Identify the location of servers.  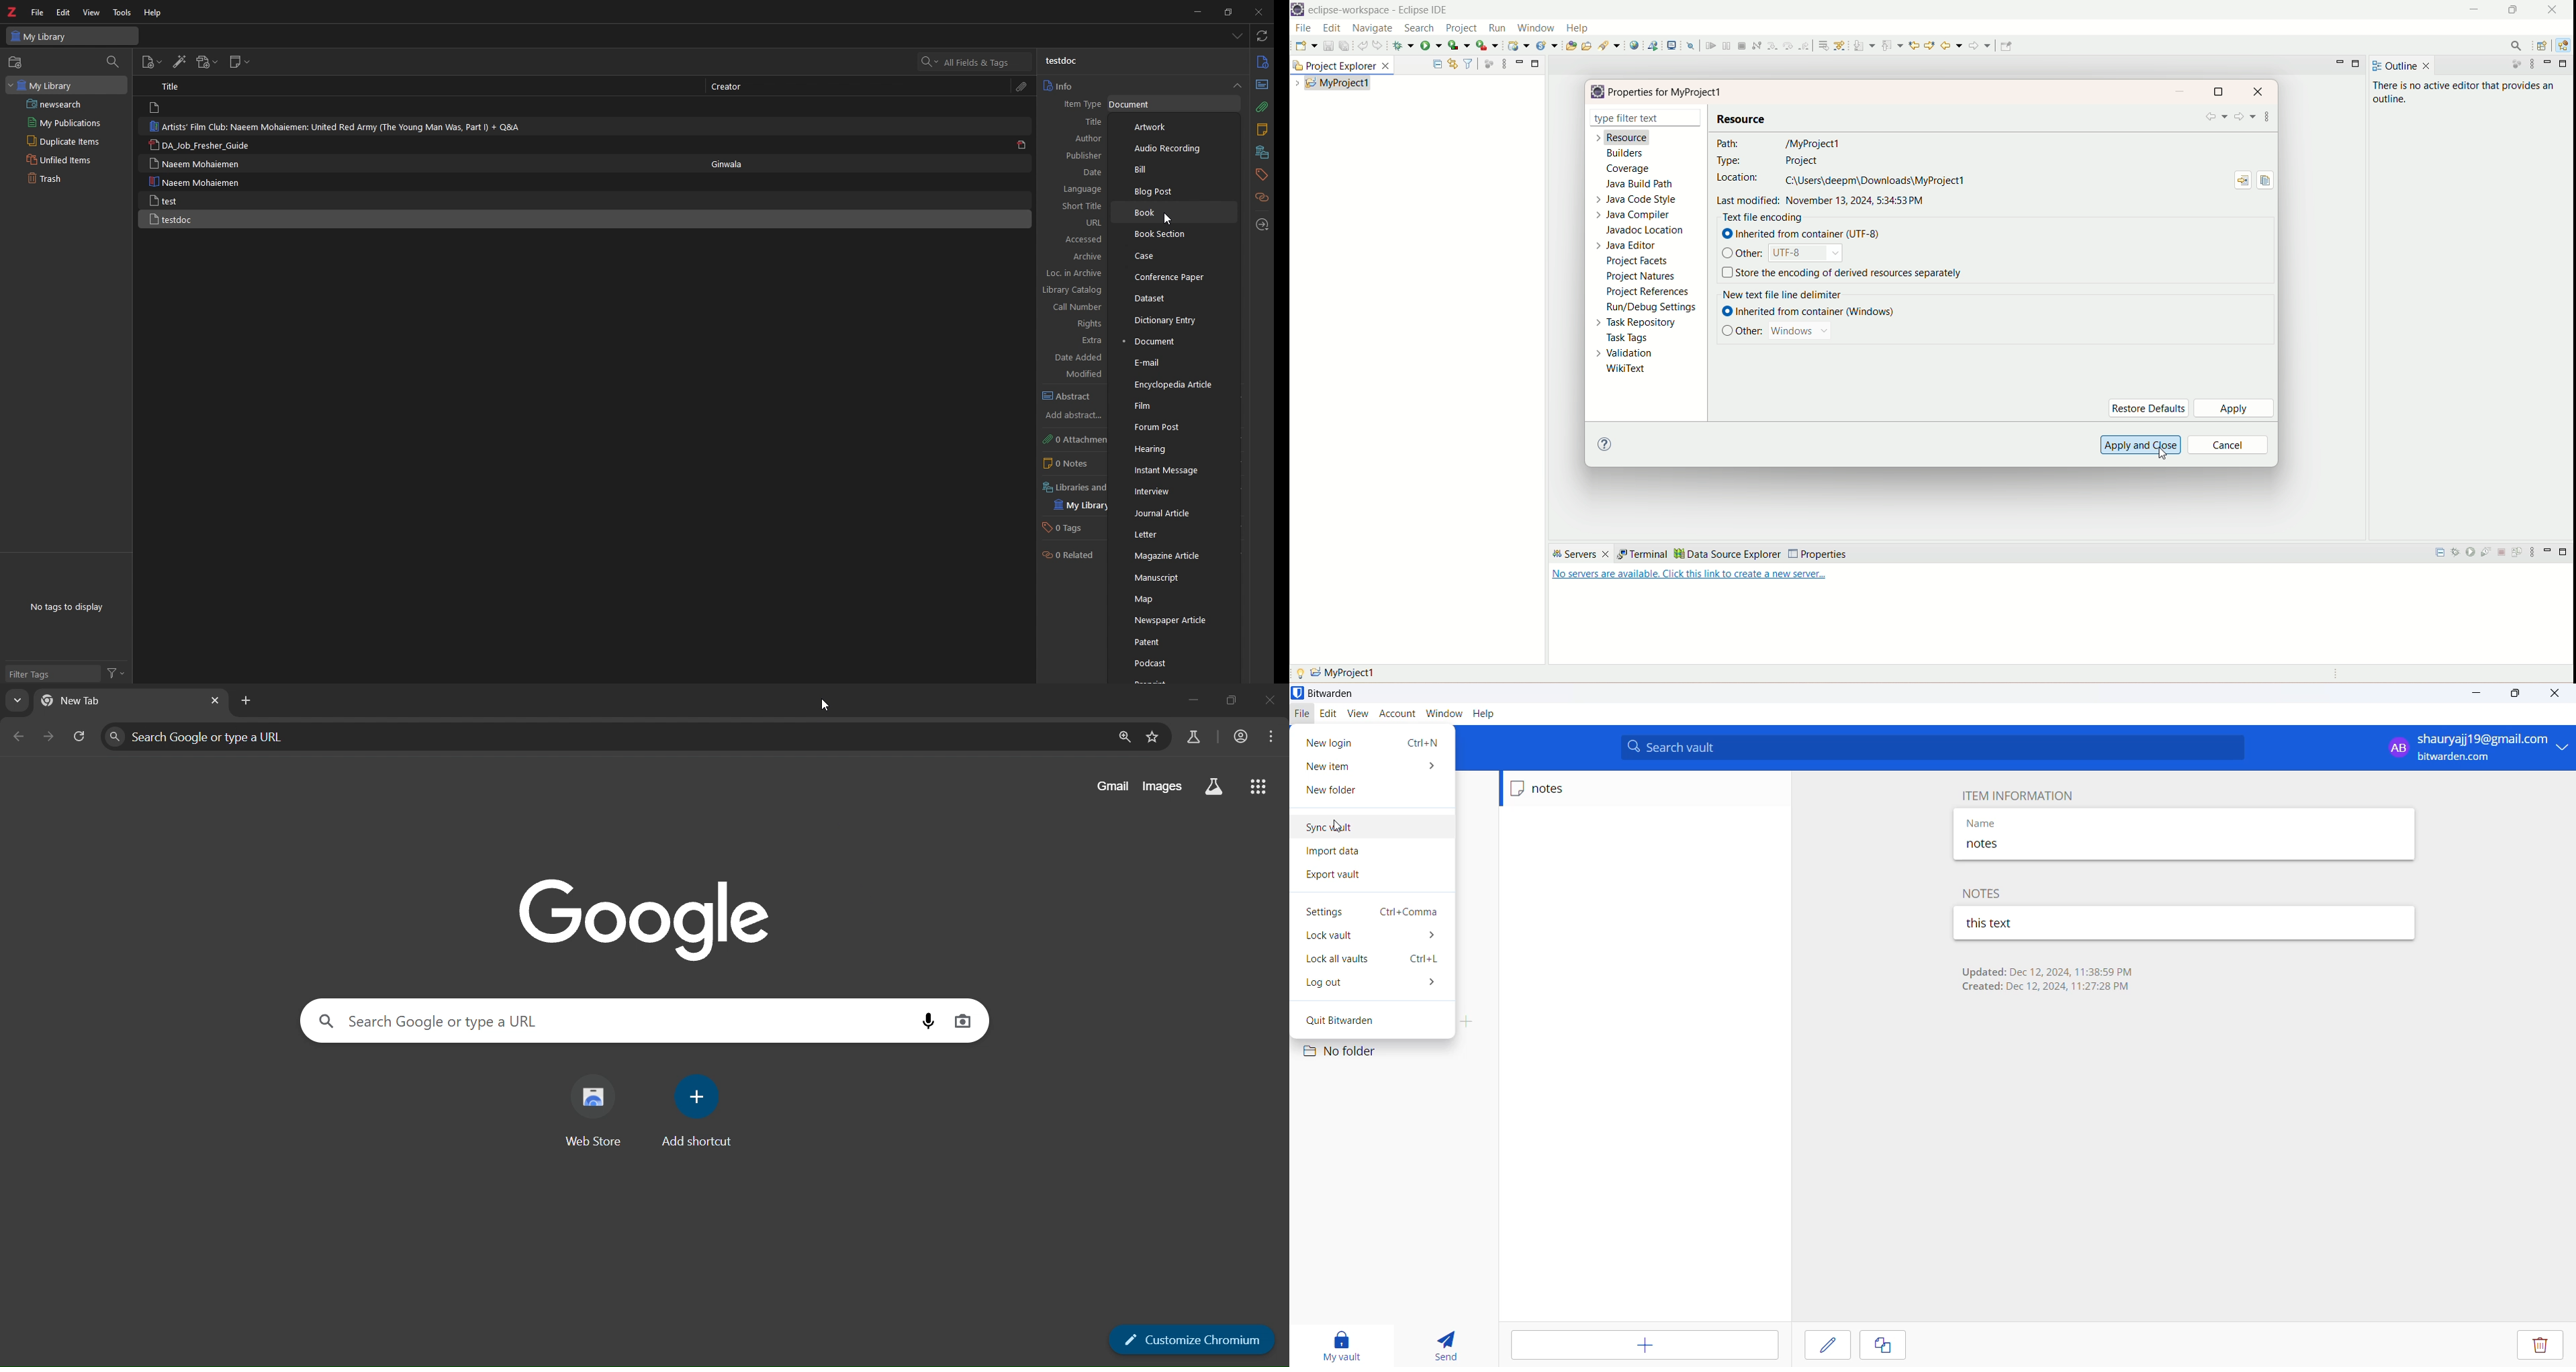
(1580, 554).